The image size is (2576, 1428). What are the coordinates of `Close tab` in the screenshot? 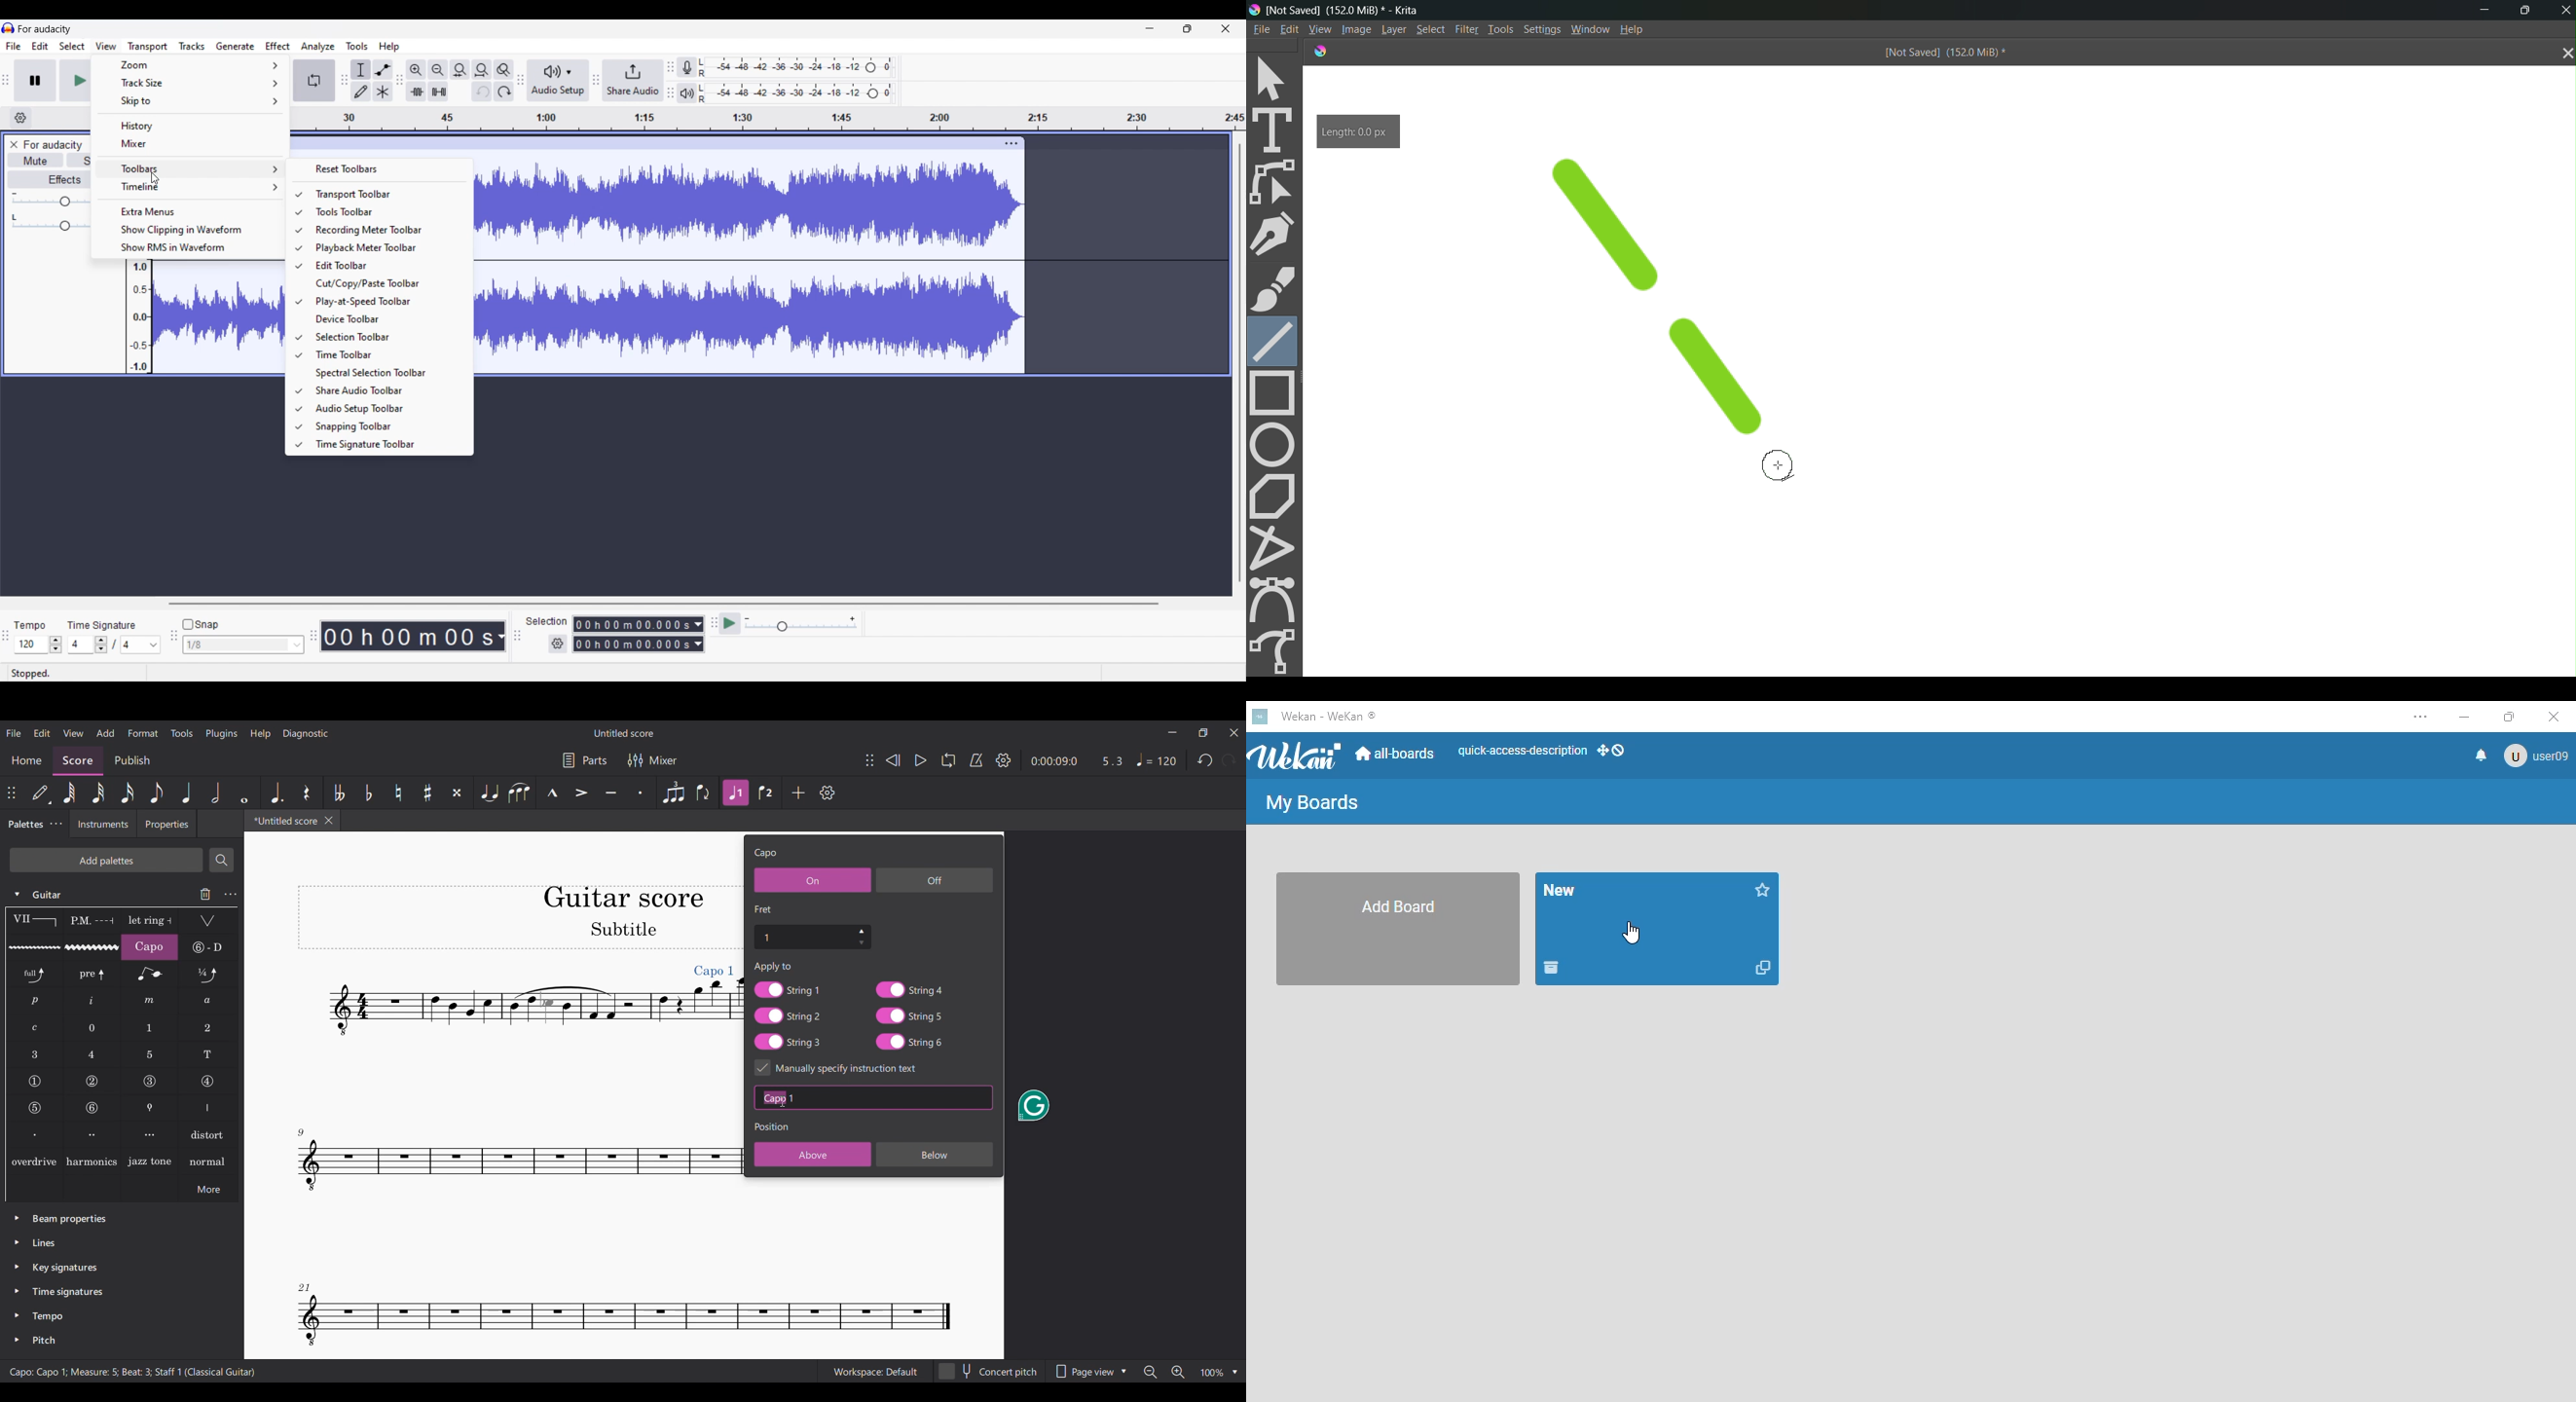 It's located at (329, 820).